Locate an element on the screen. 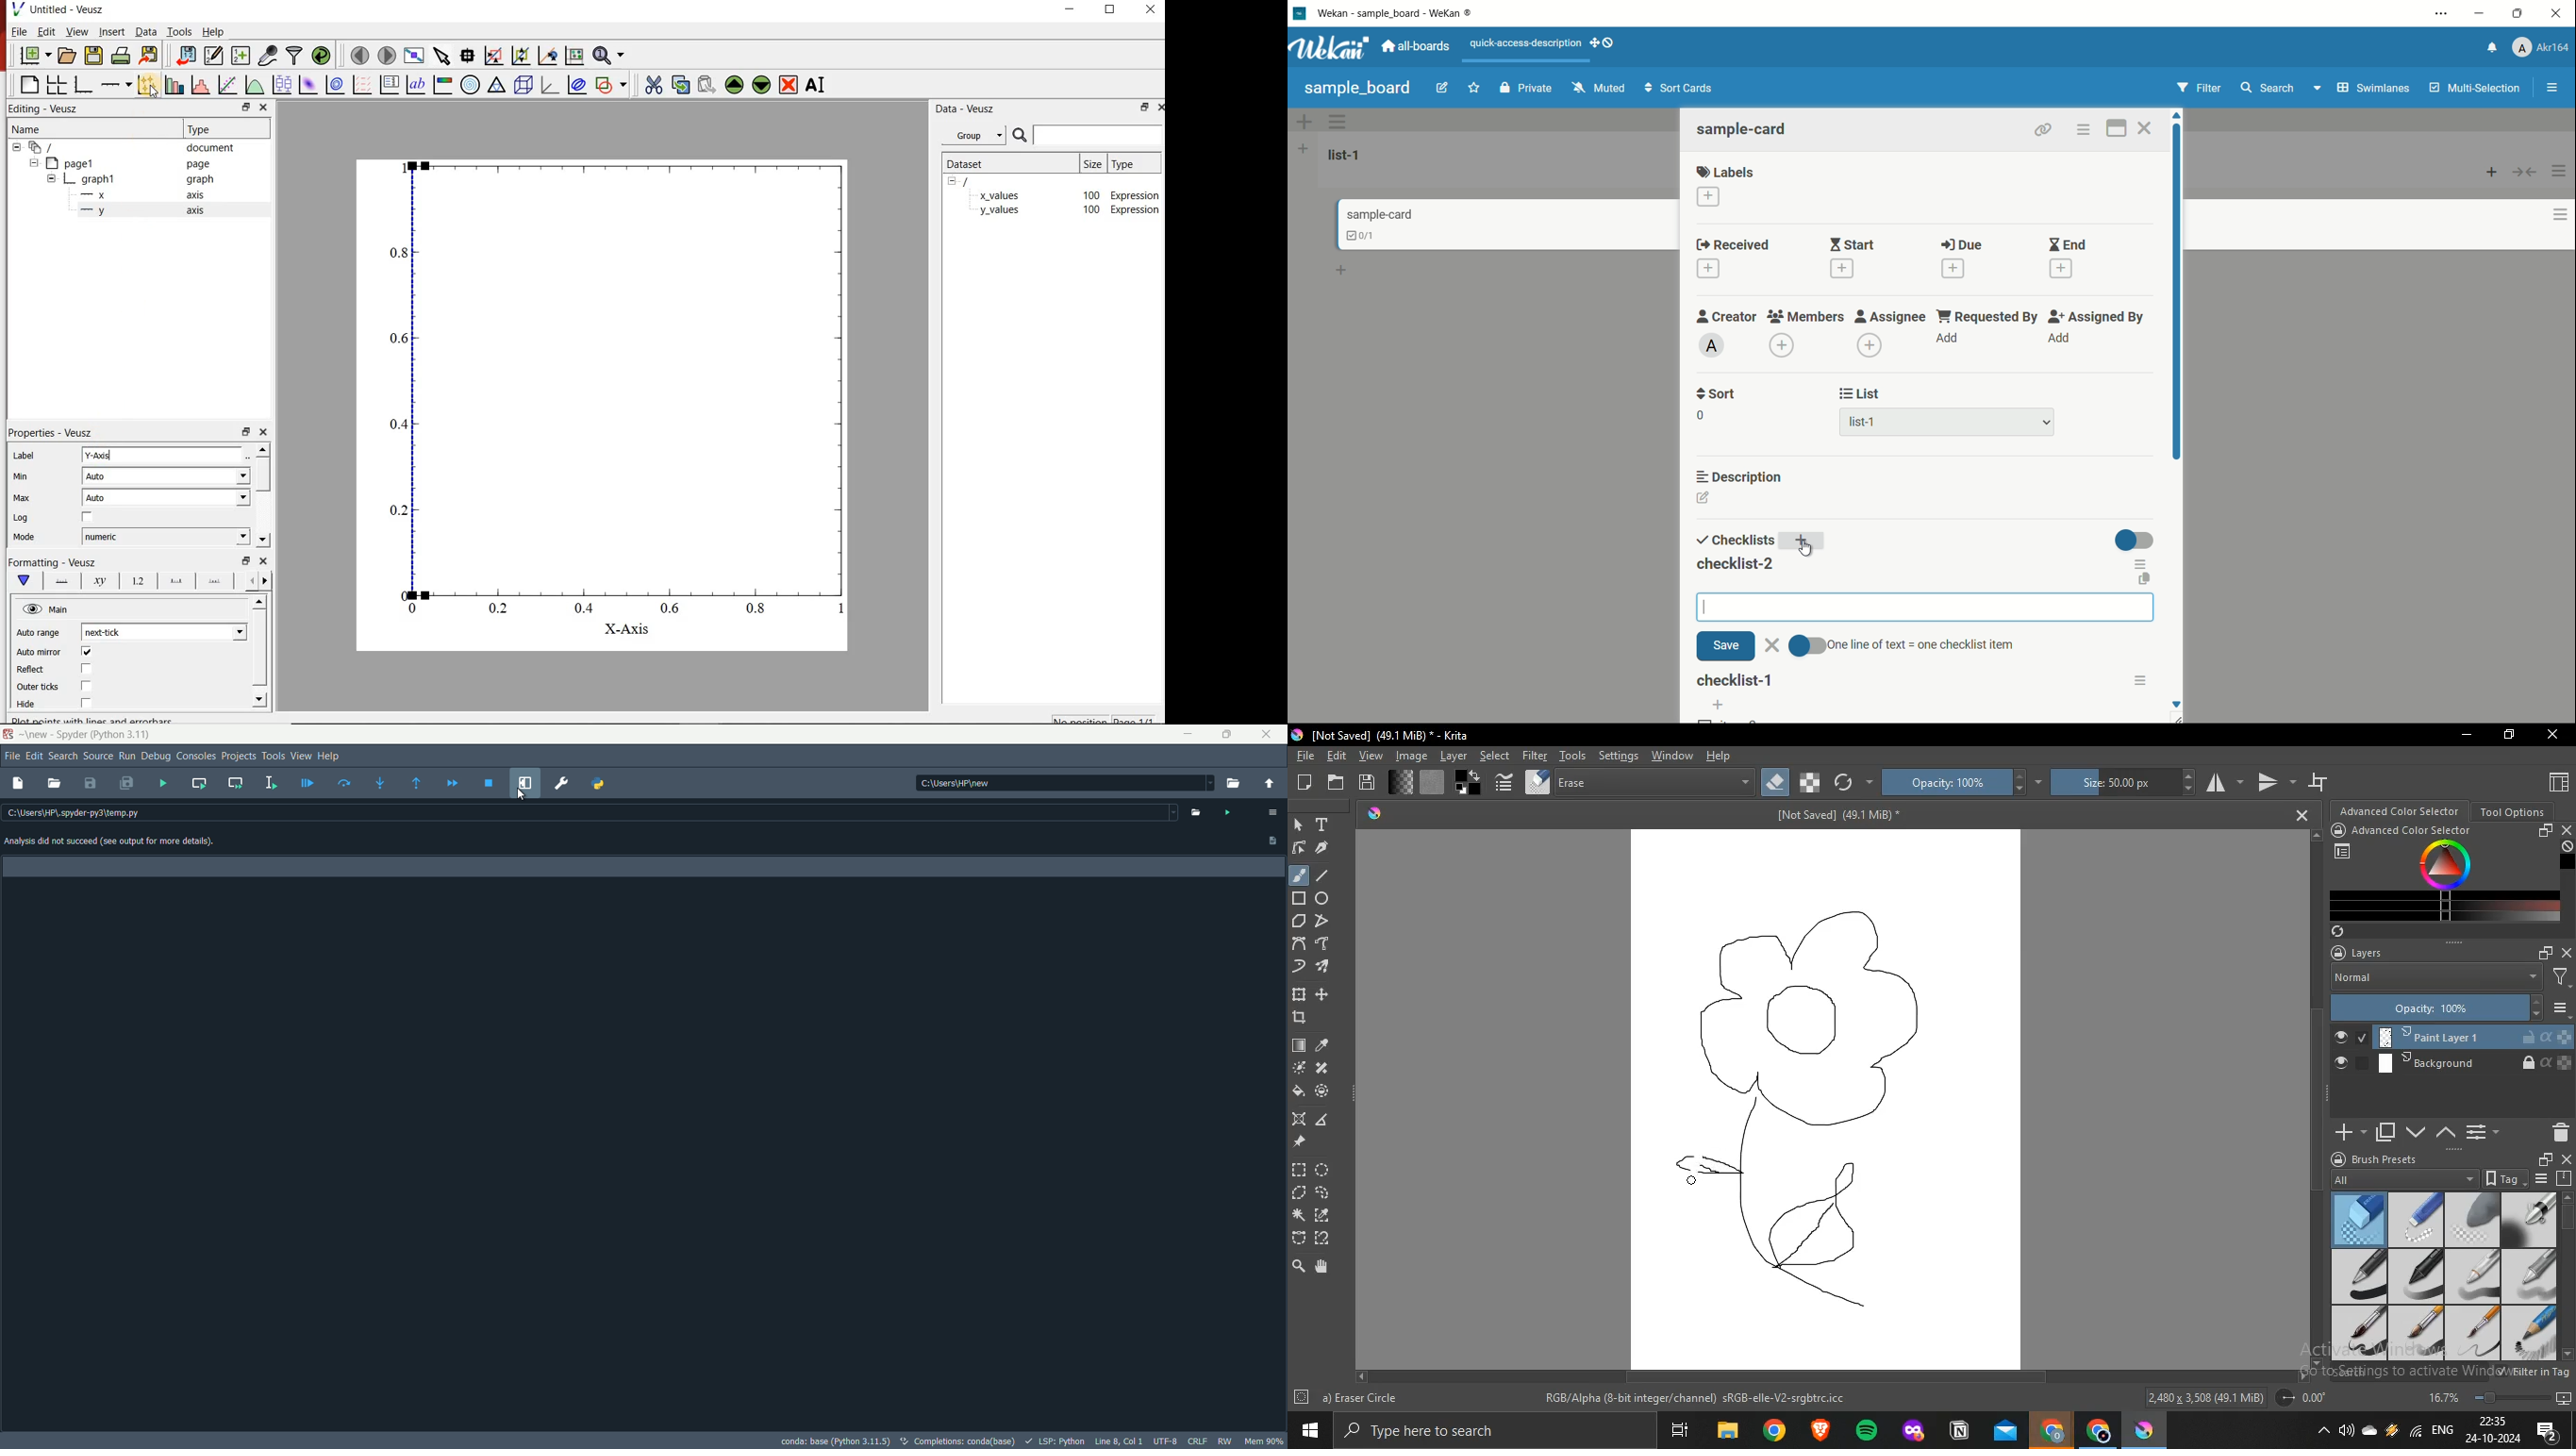 Image resolution: width=2576 pixels, height=1456 pixels. item name input bar is located at coordinates (1934, 607).